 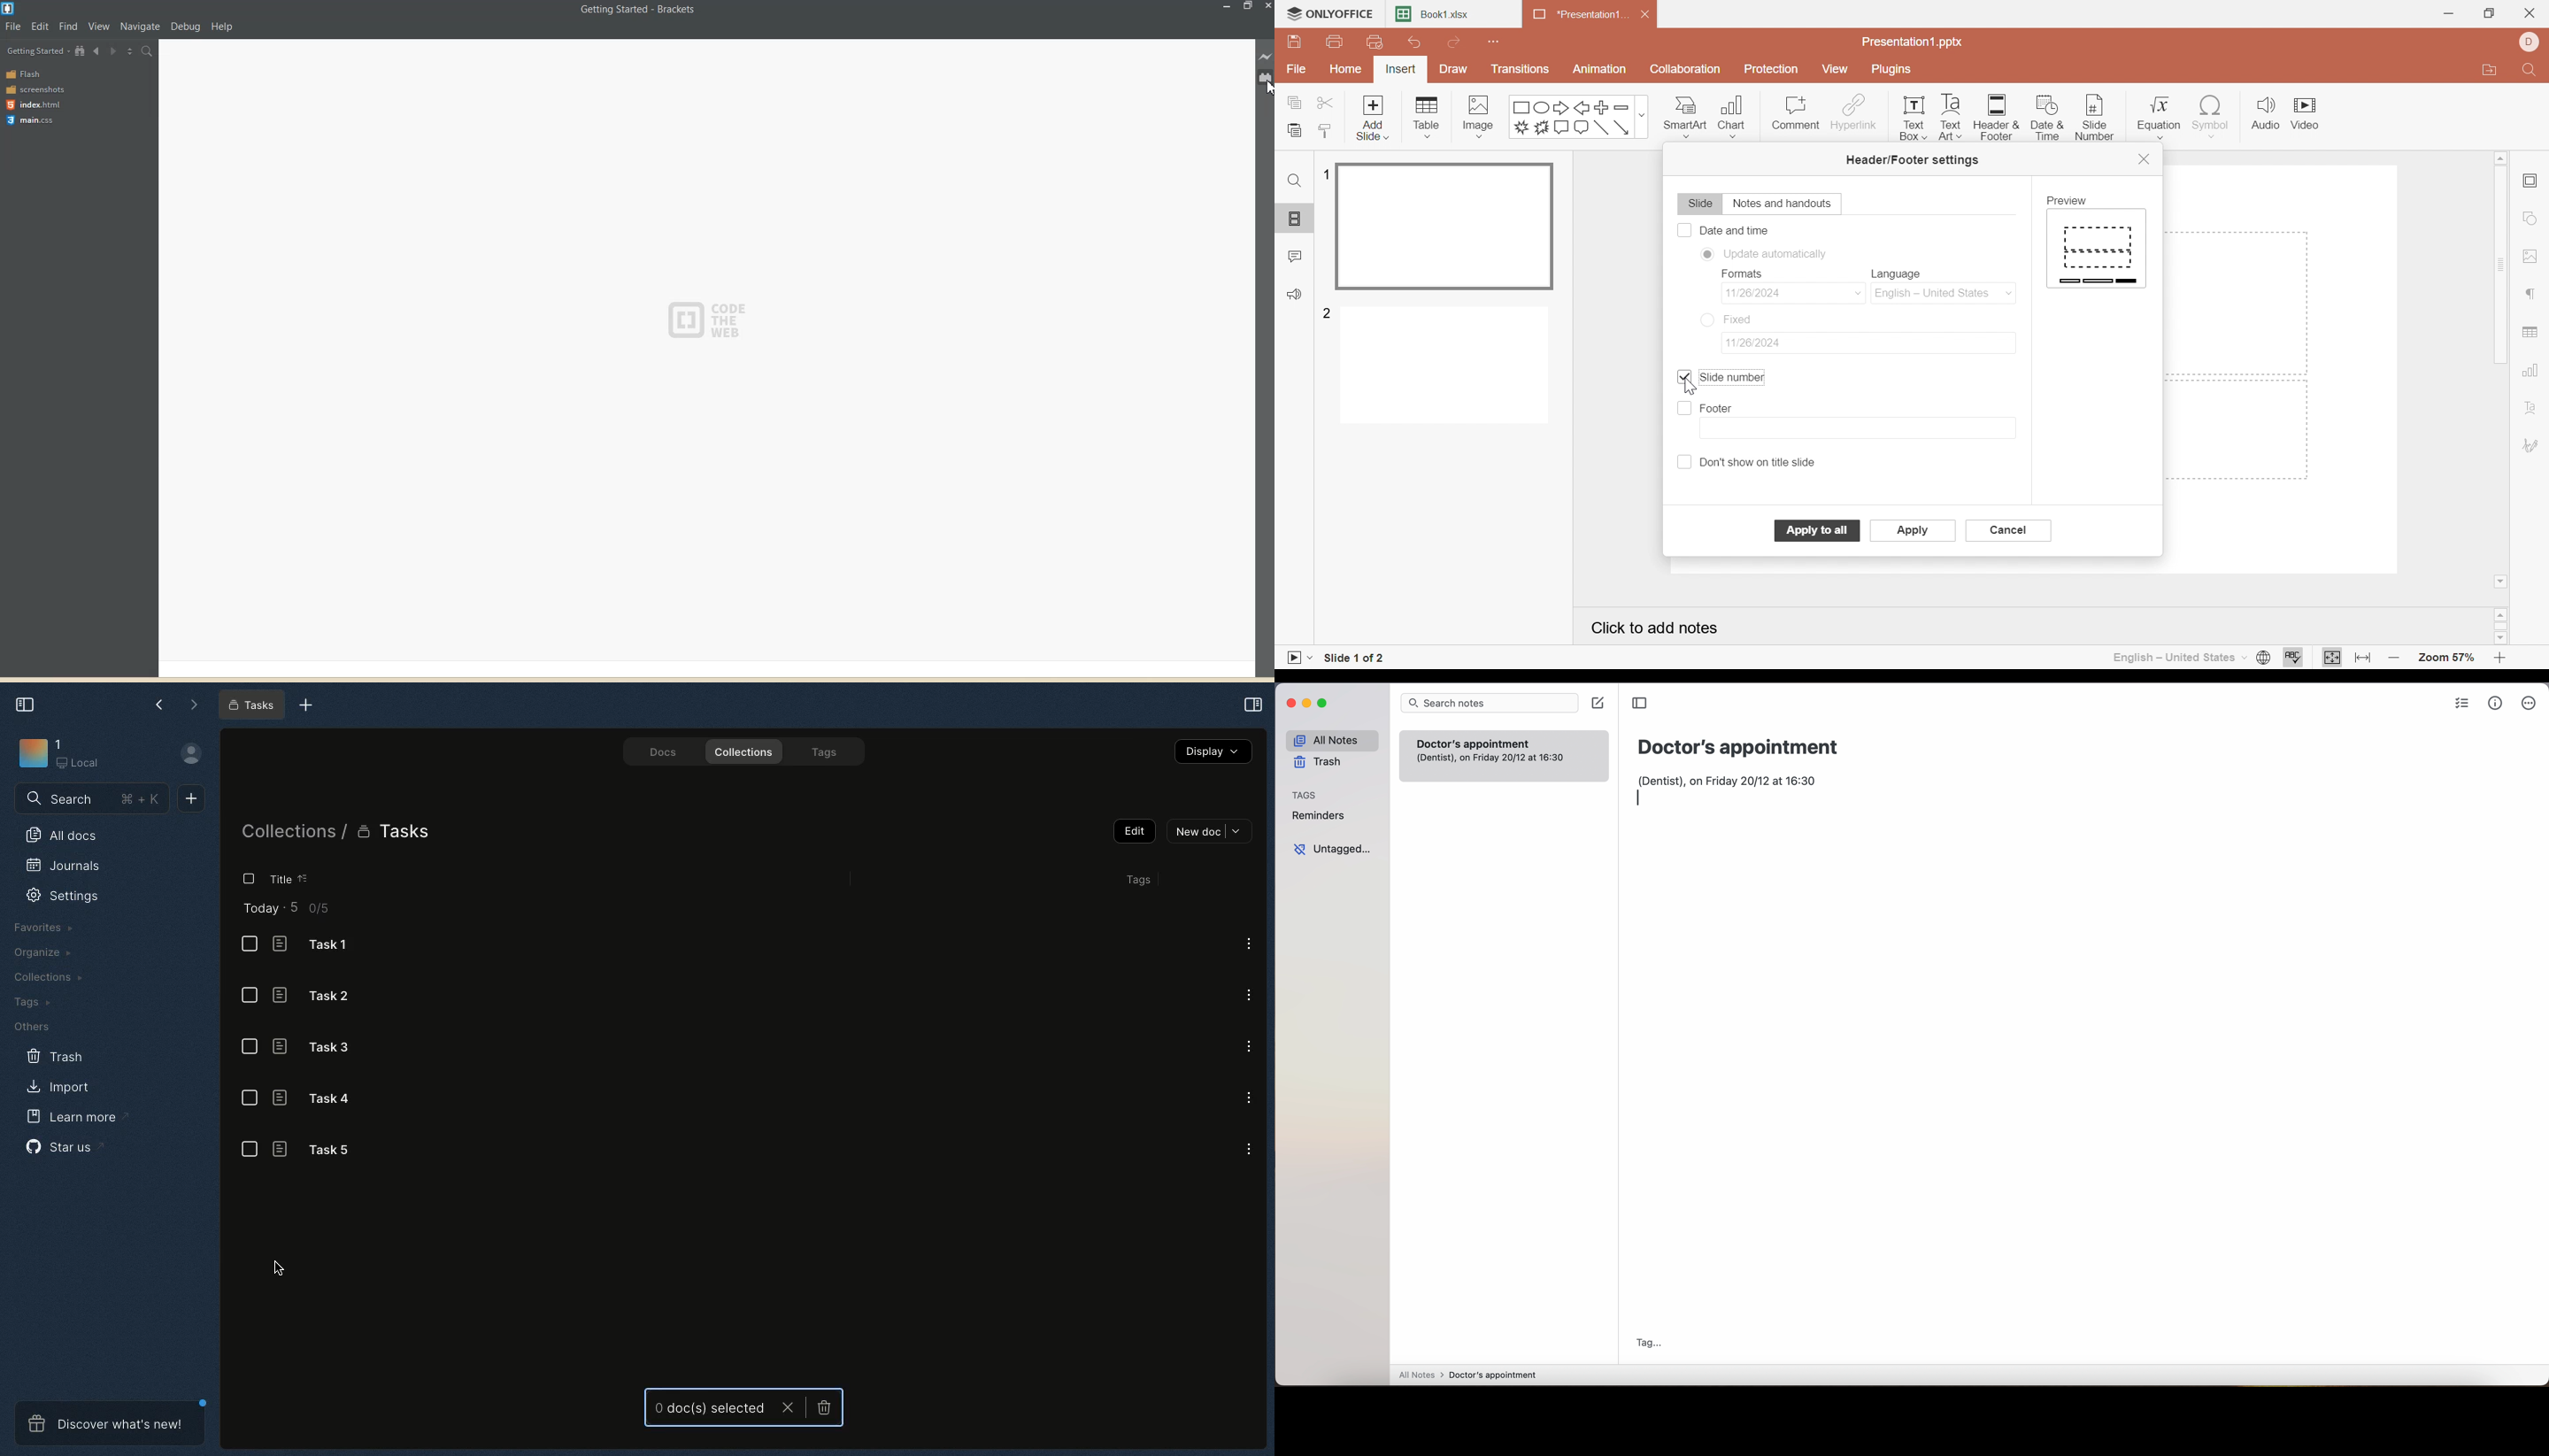 I want to click on 11/26/2024, so click(x=1765, y=292).